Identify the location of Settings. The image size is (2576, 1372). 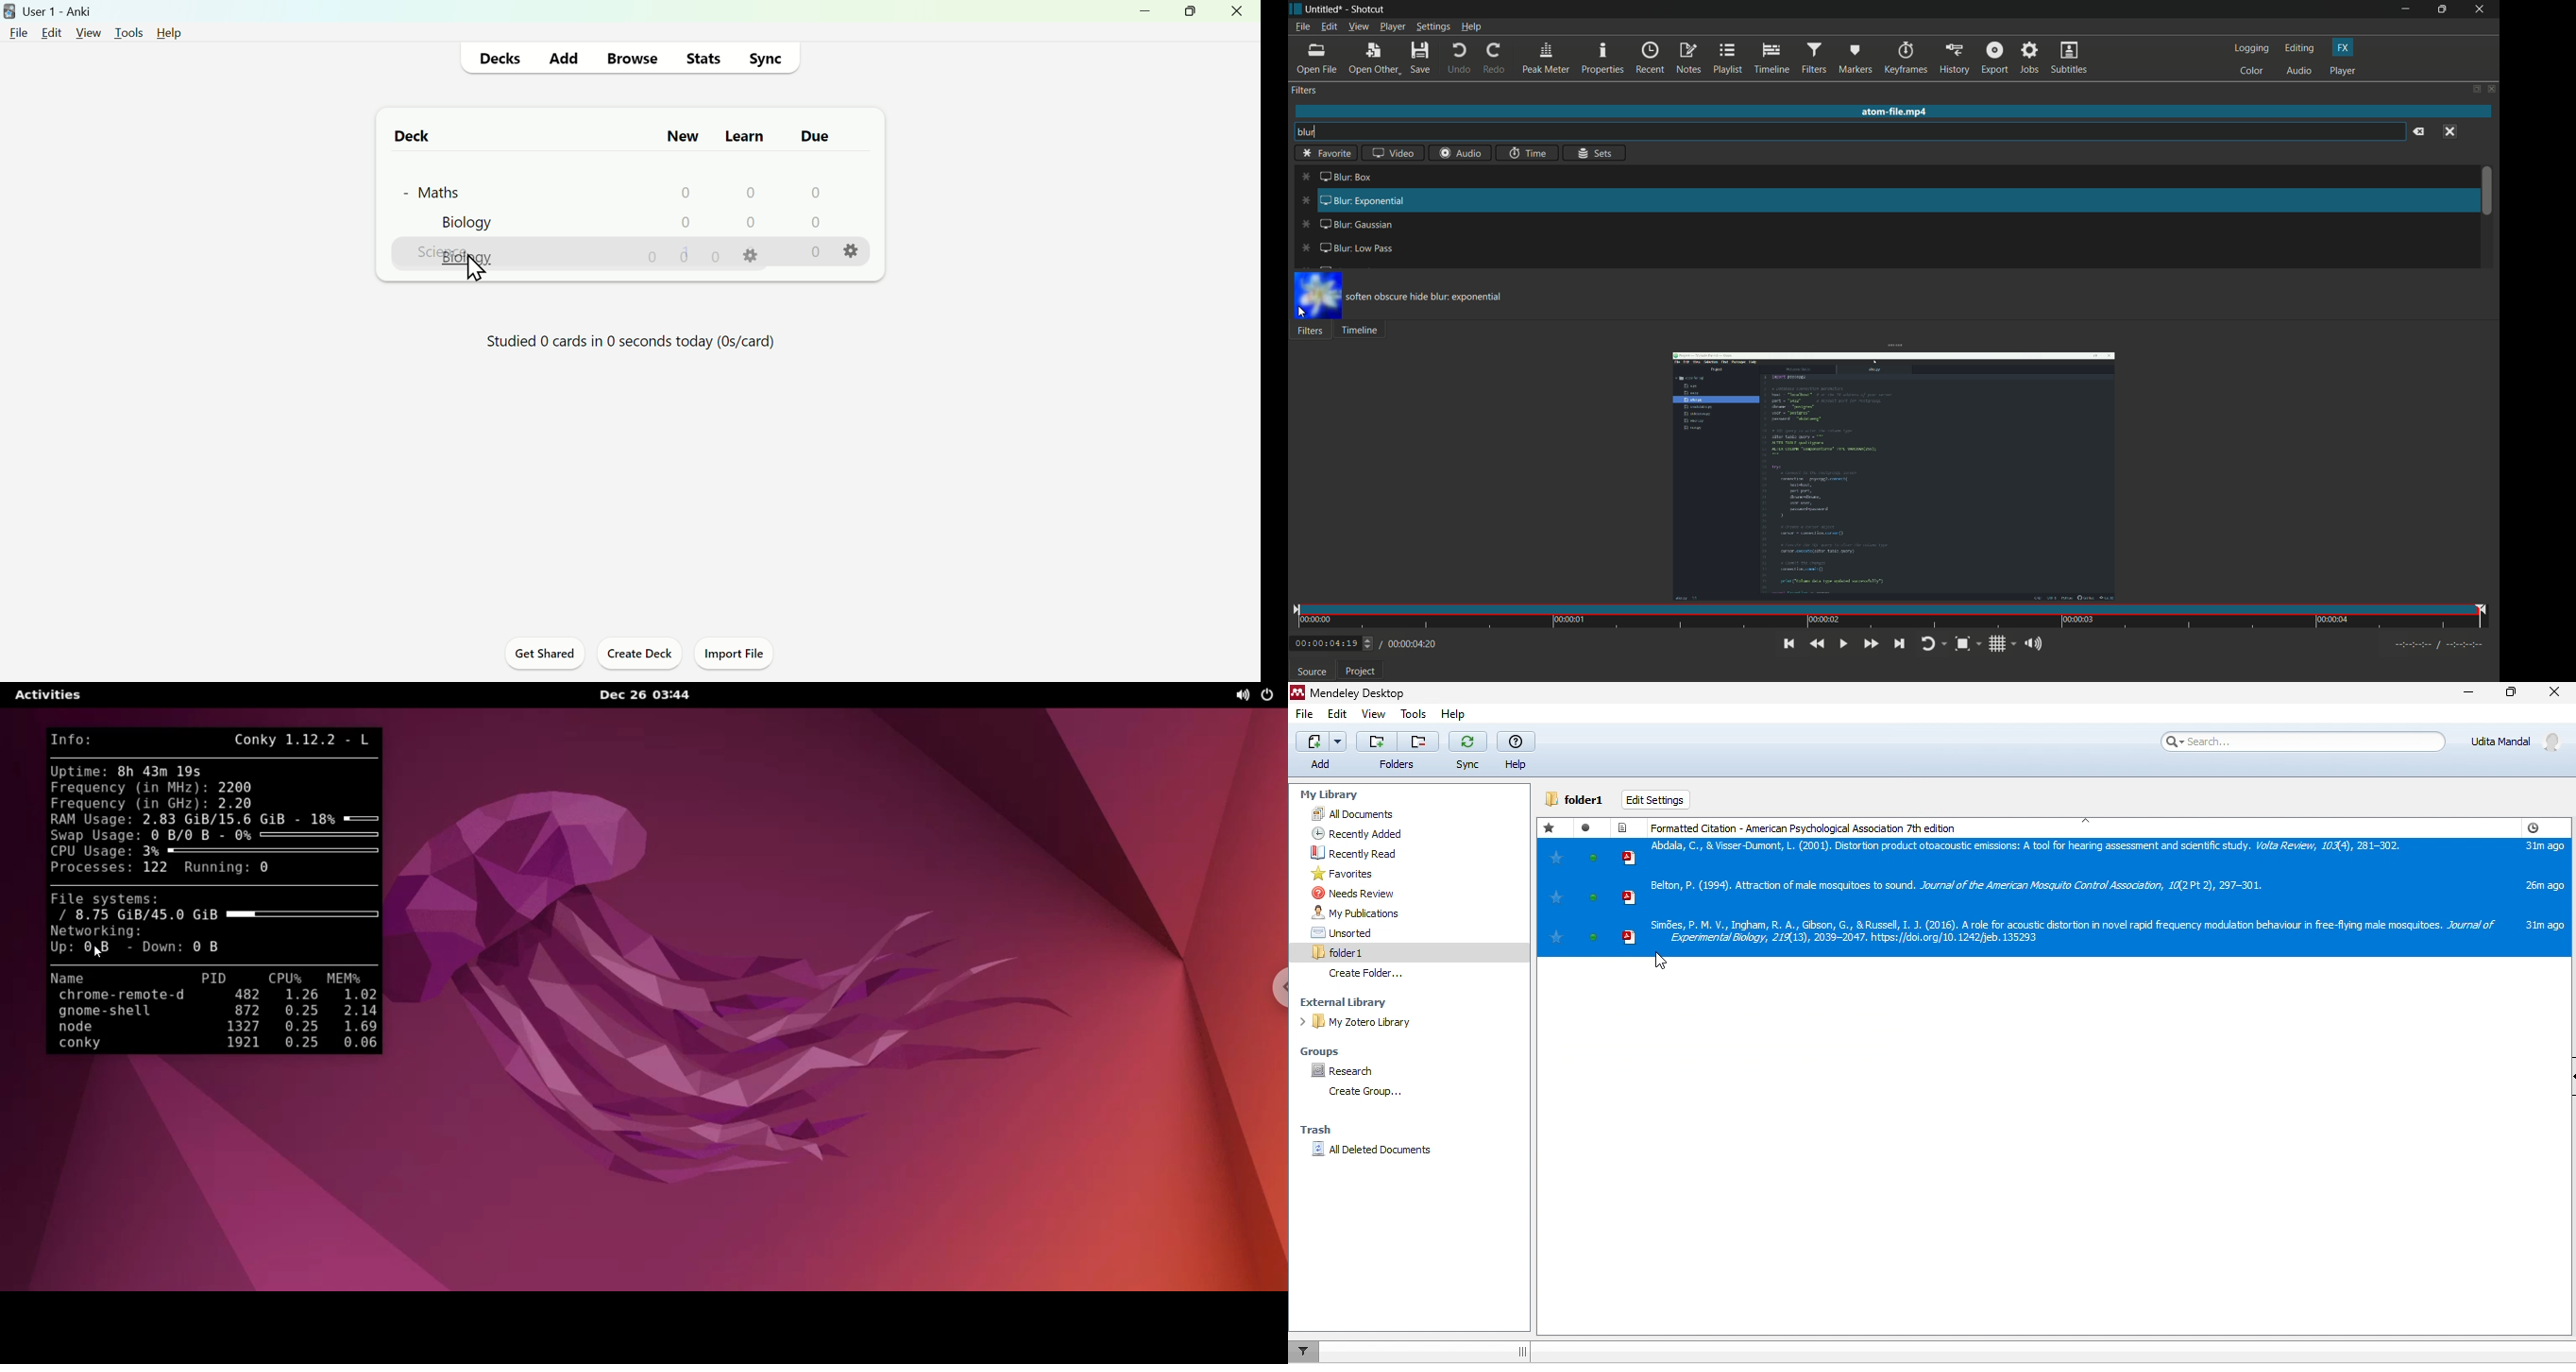
(753, 256).